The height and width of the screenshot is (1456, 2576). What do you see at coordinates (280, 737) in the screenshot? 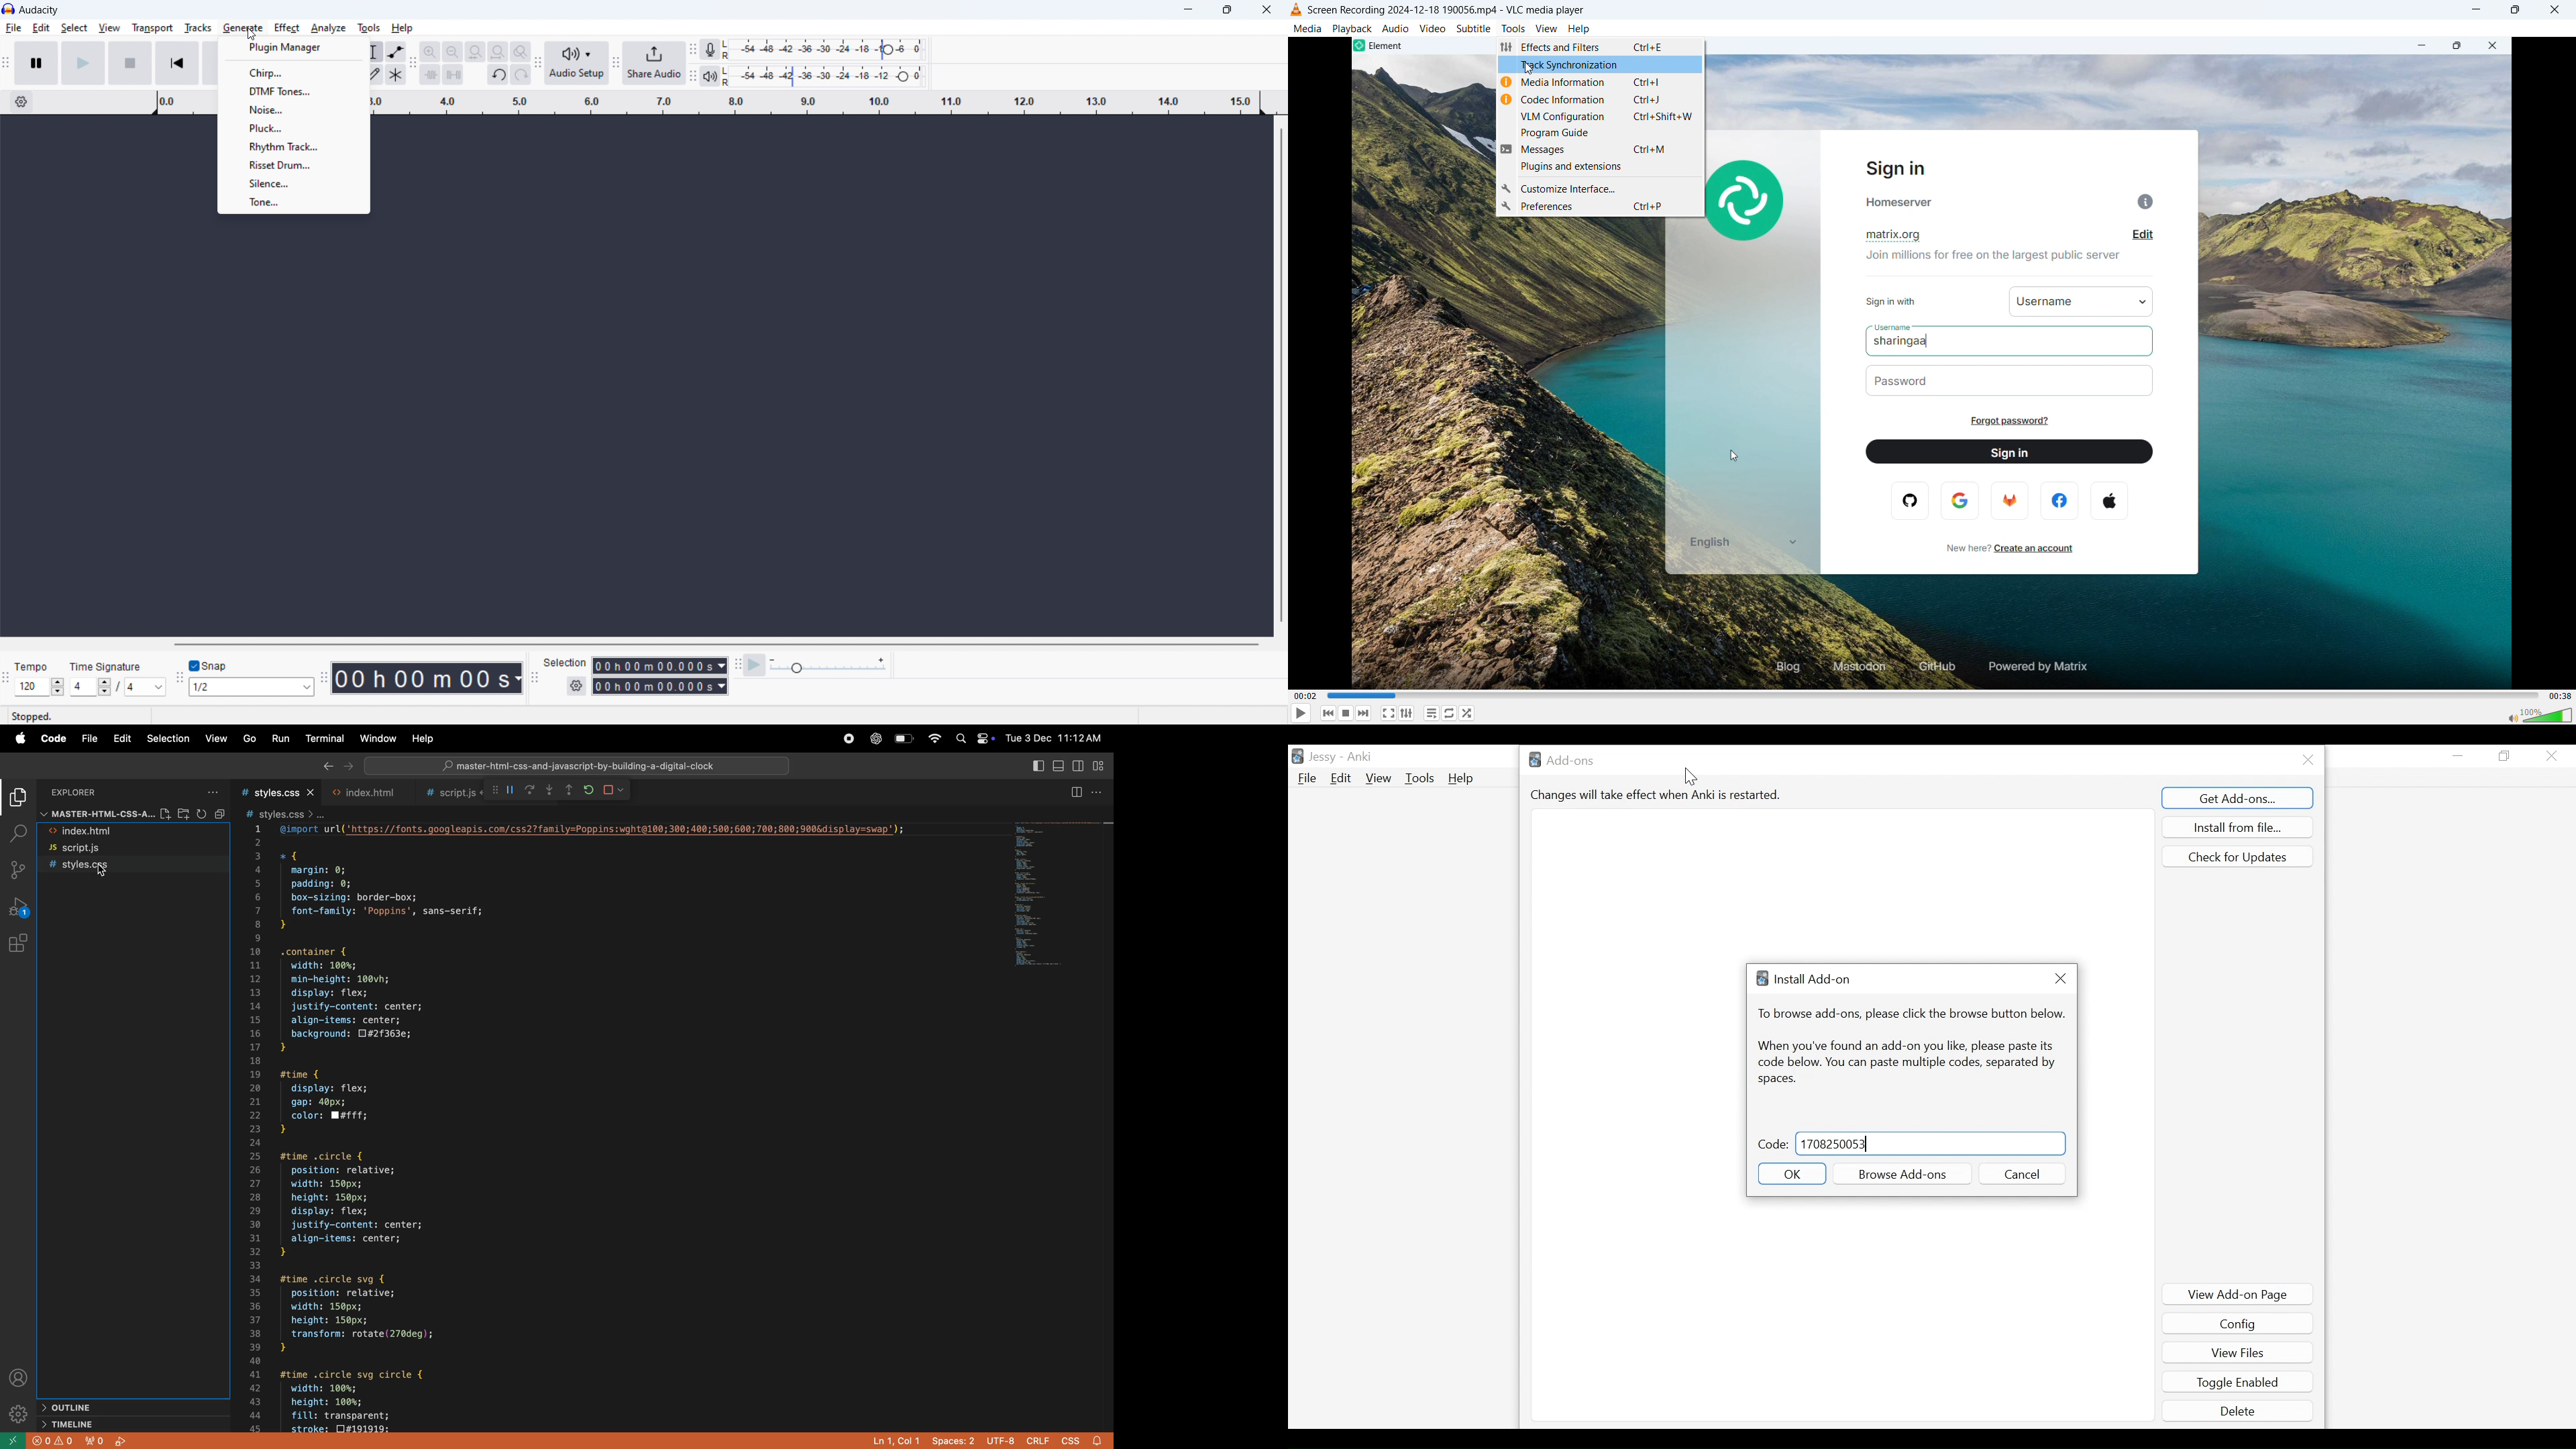
I see `run` at bounding box center [280, 737].